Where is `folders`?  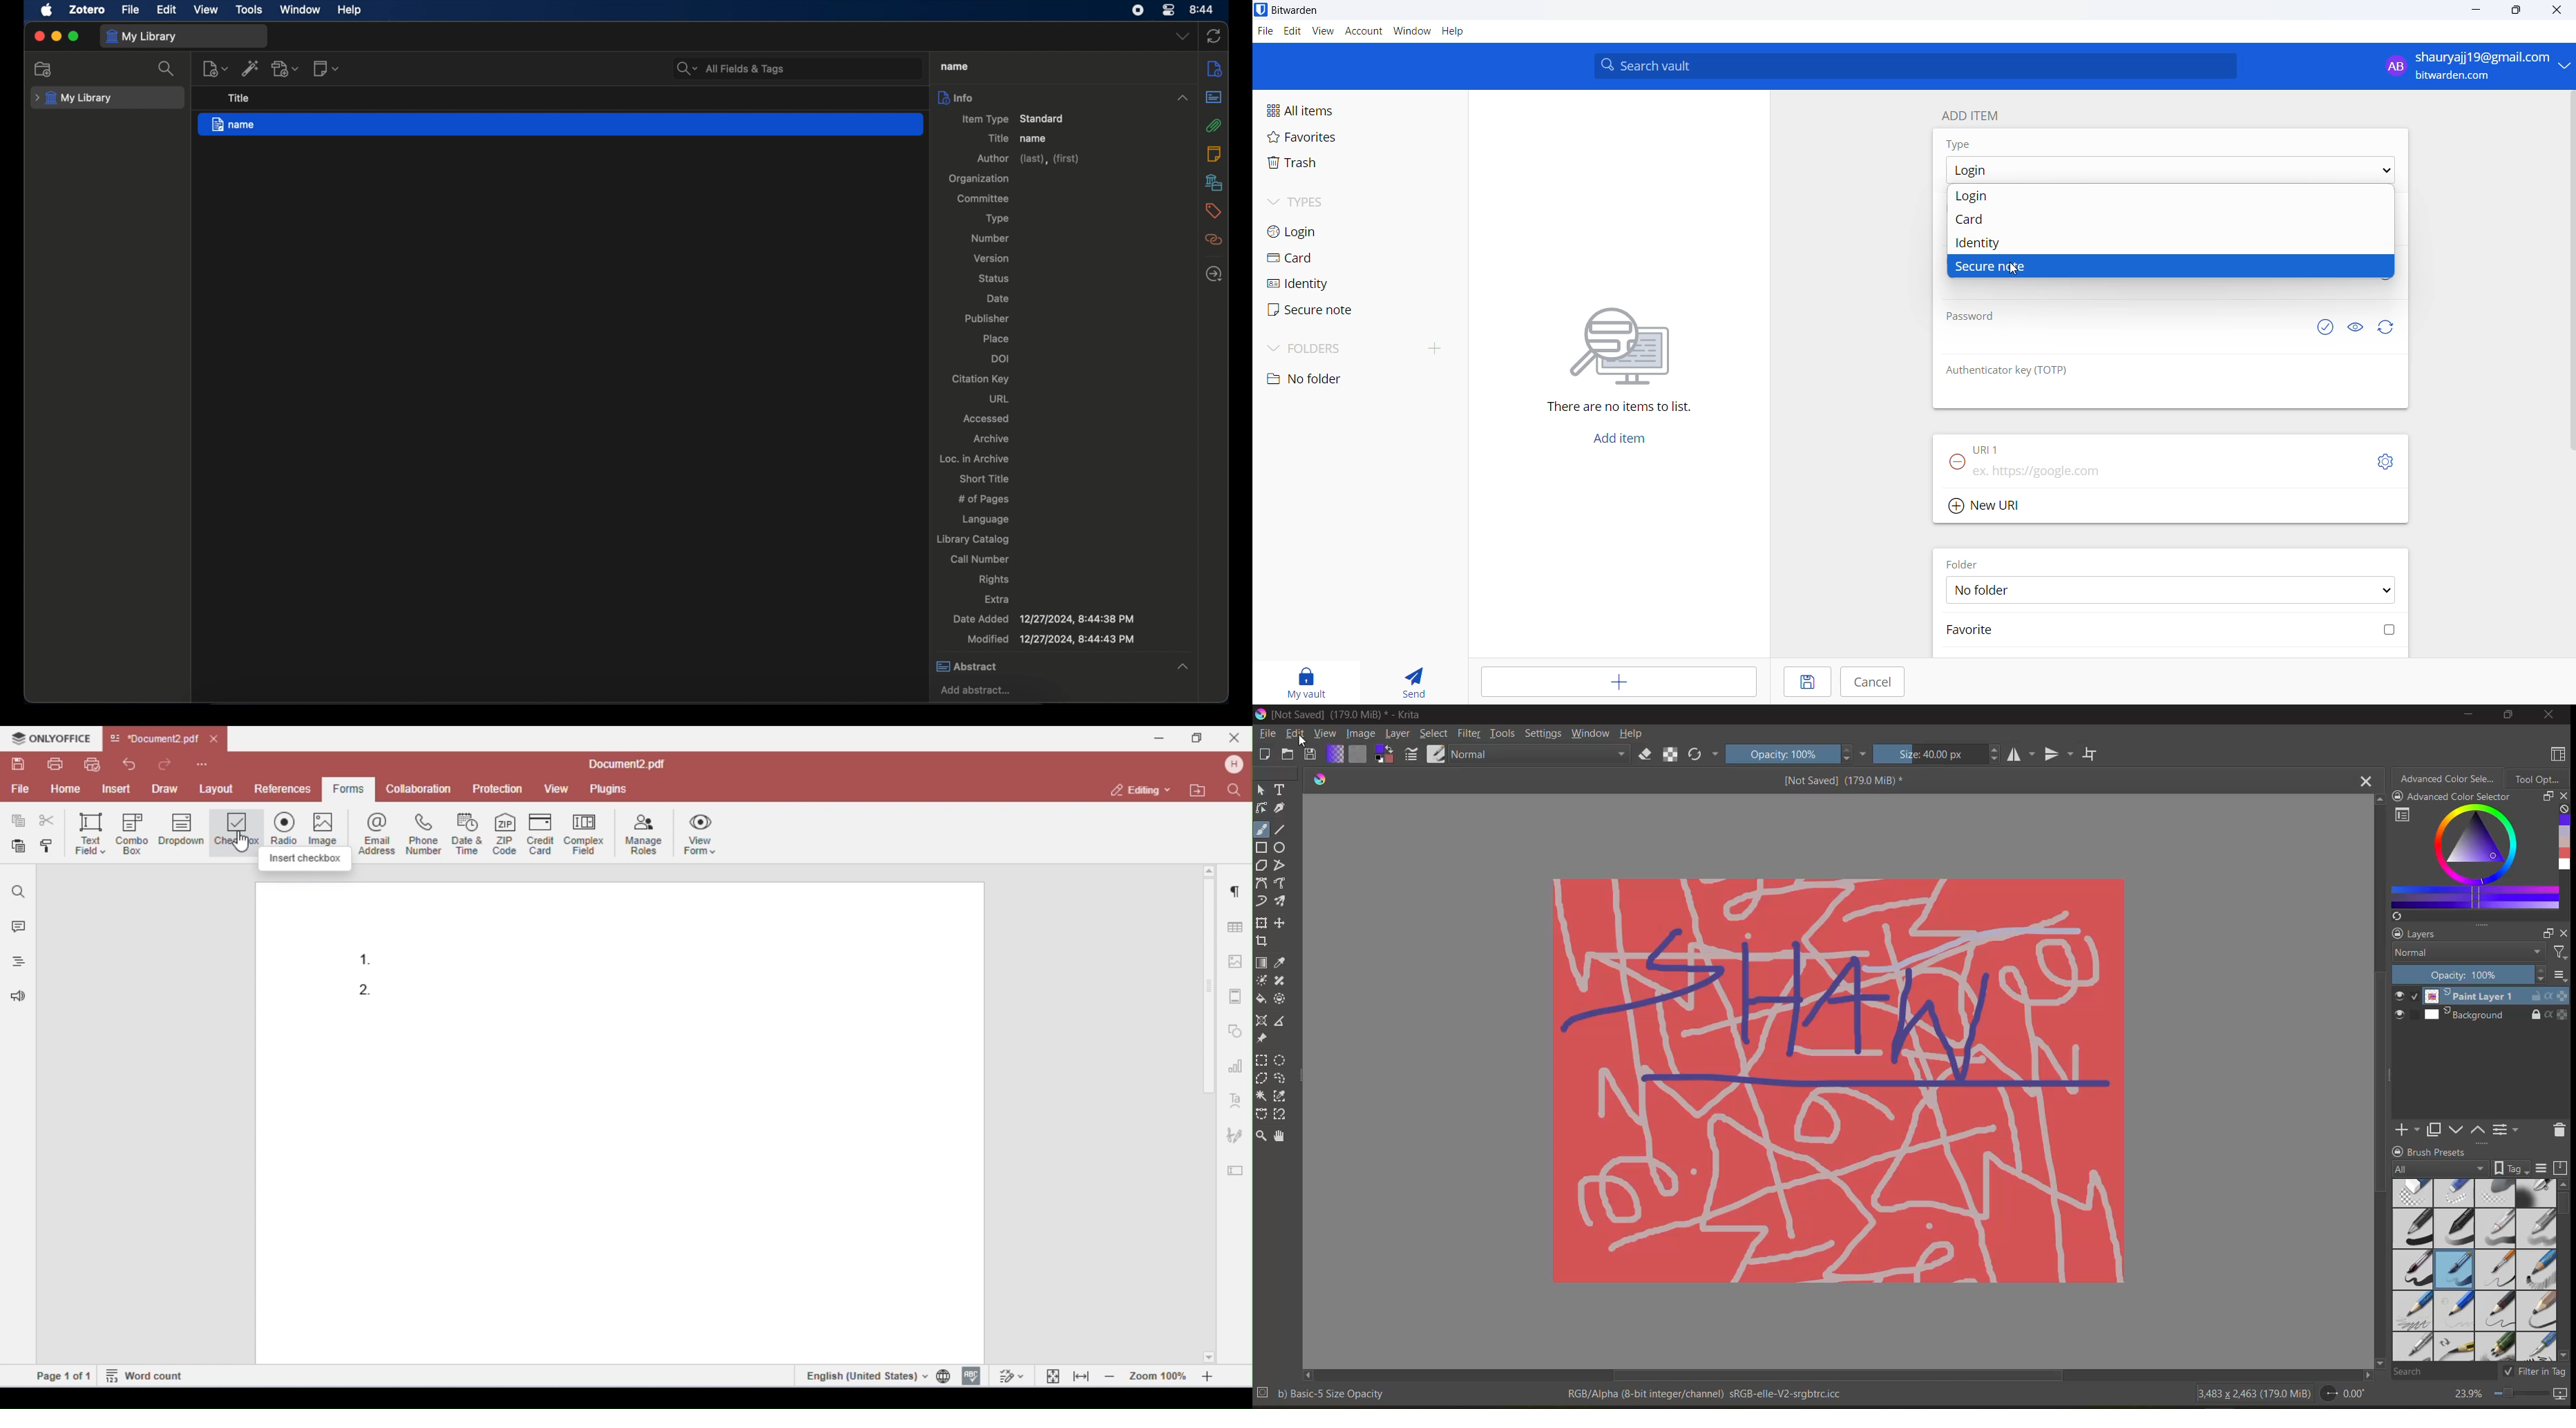
folders is located at coordinates (1360, 351).